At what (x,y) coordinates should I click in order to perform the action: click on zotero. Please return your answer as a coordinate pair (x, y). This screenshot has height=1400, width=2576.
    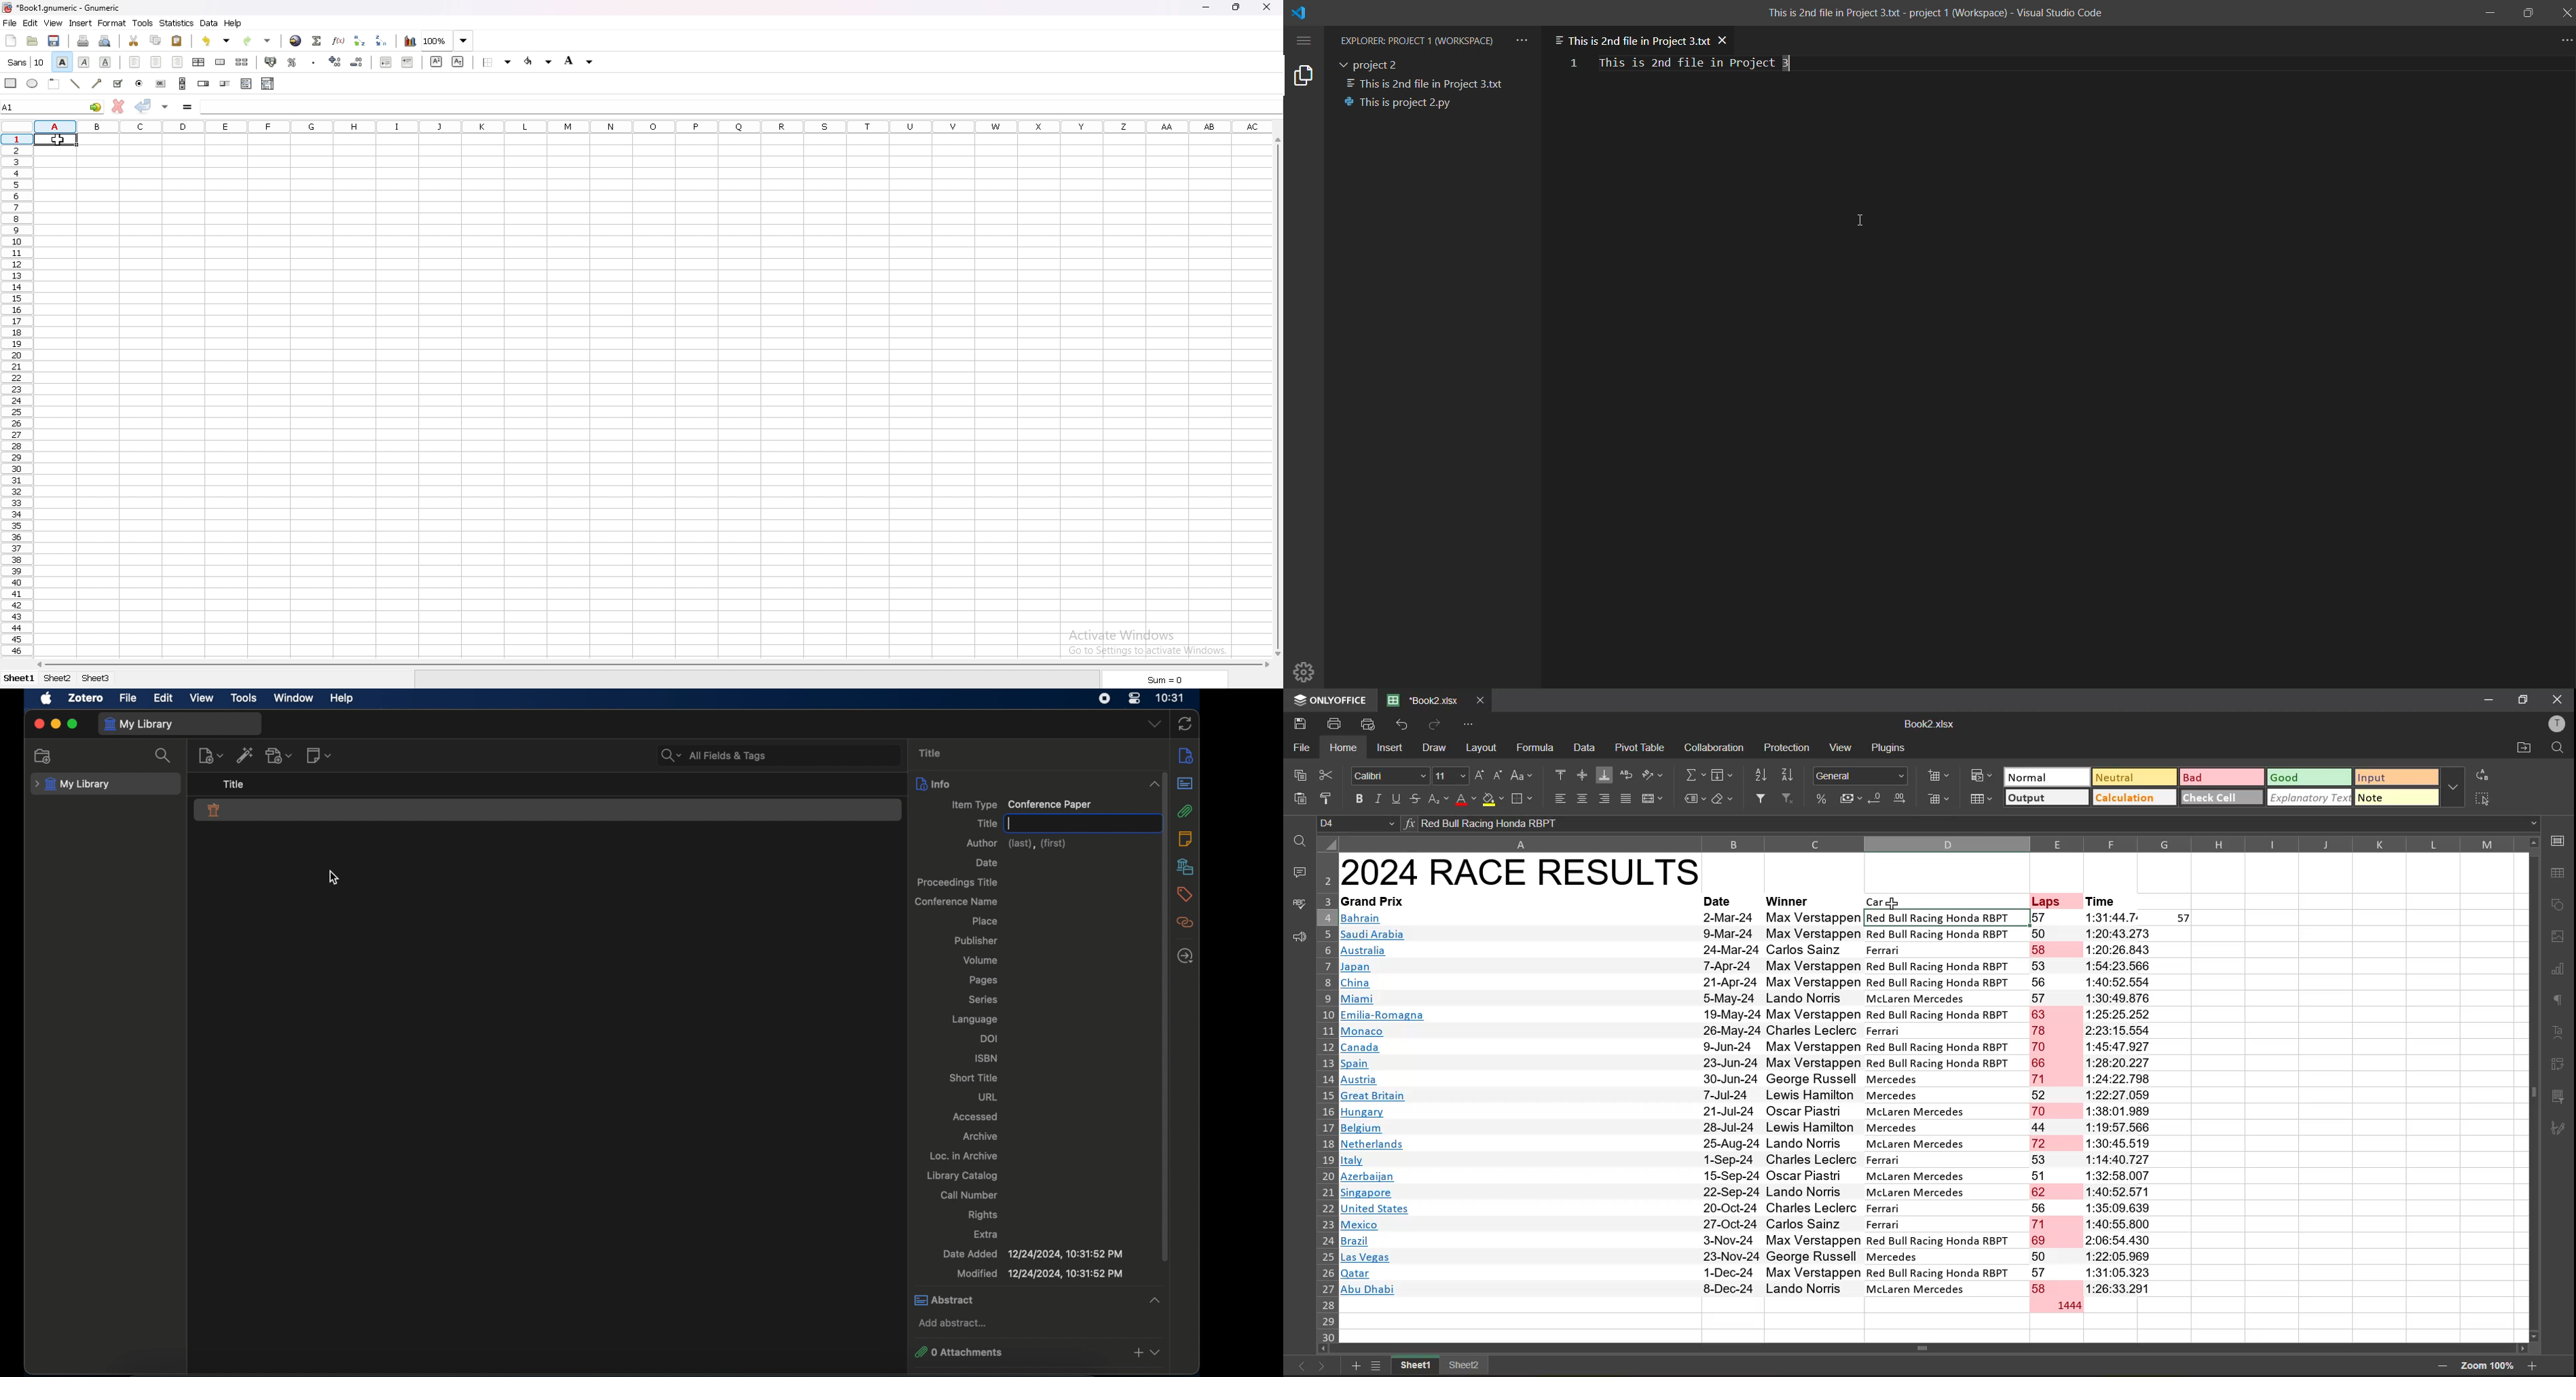
    Looking at the image, I should click on (87, 698).